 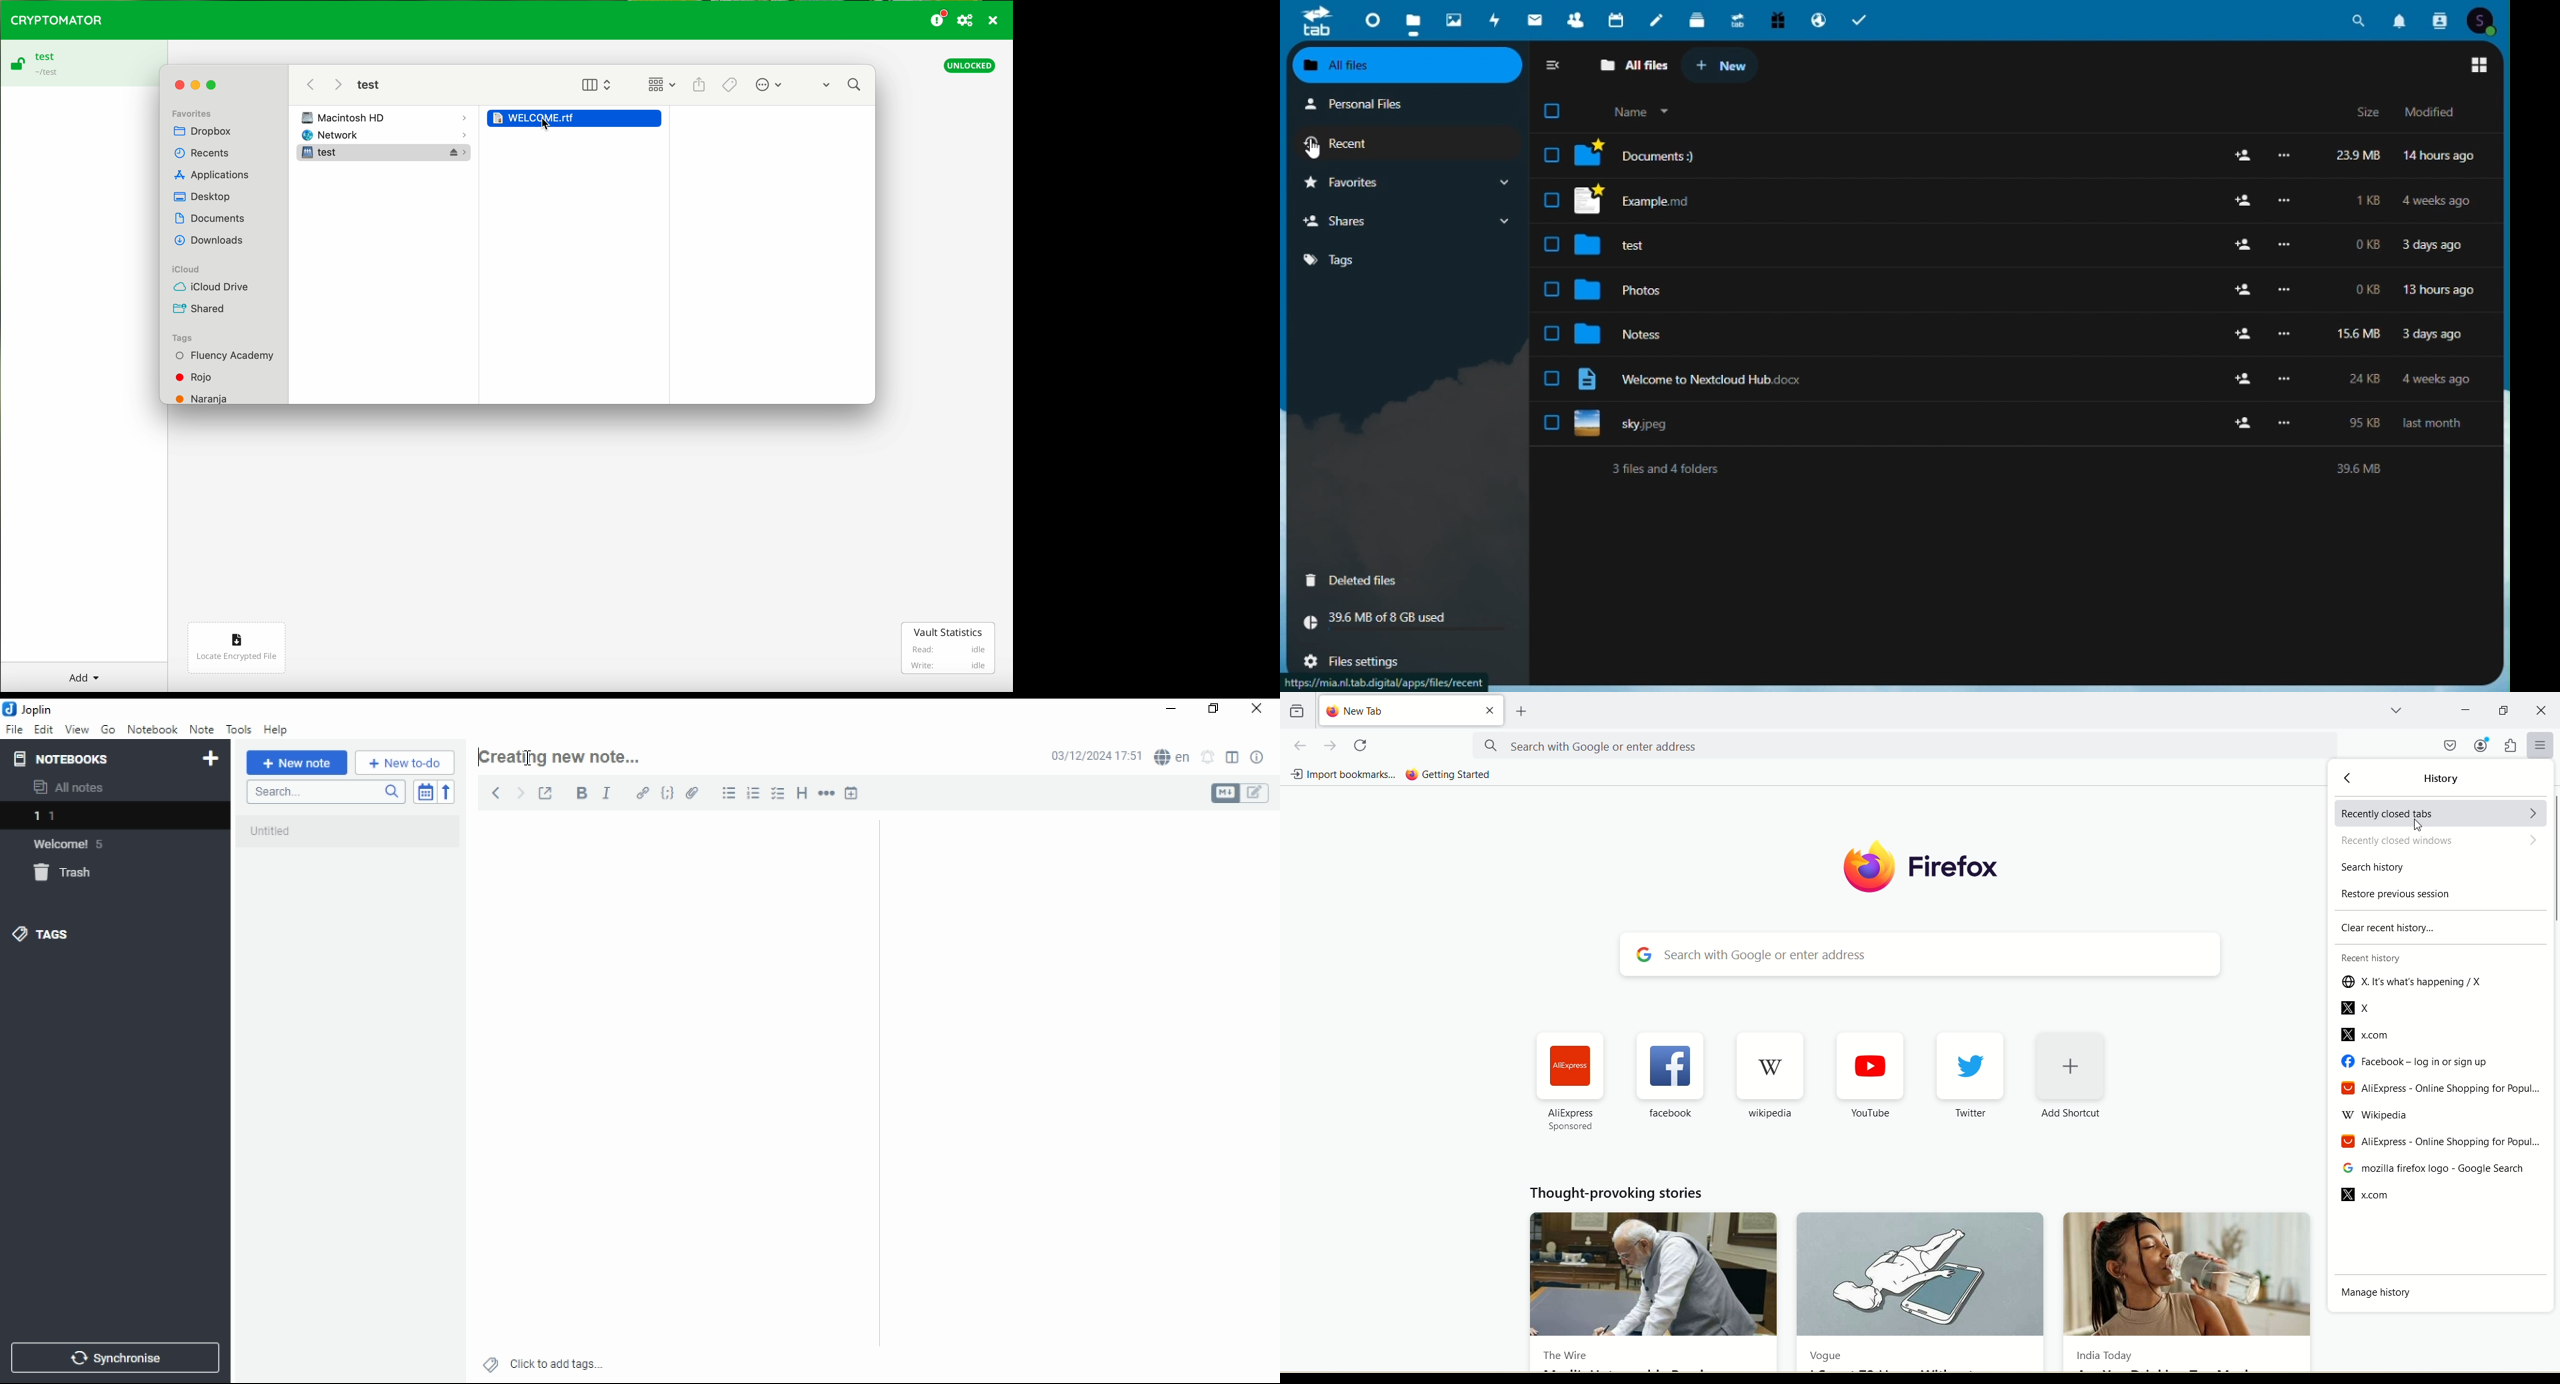 I want to click on edit, so click(x=44, y=729).